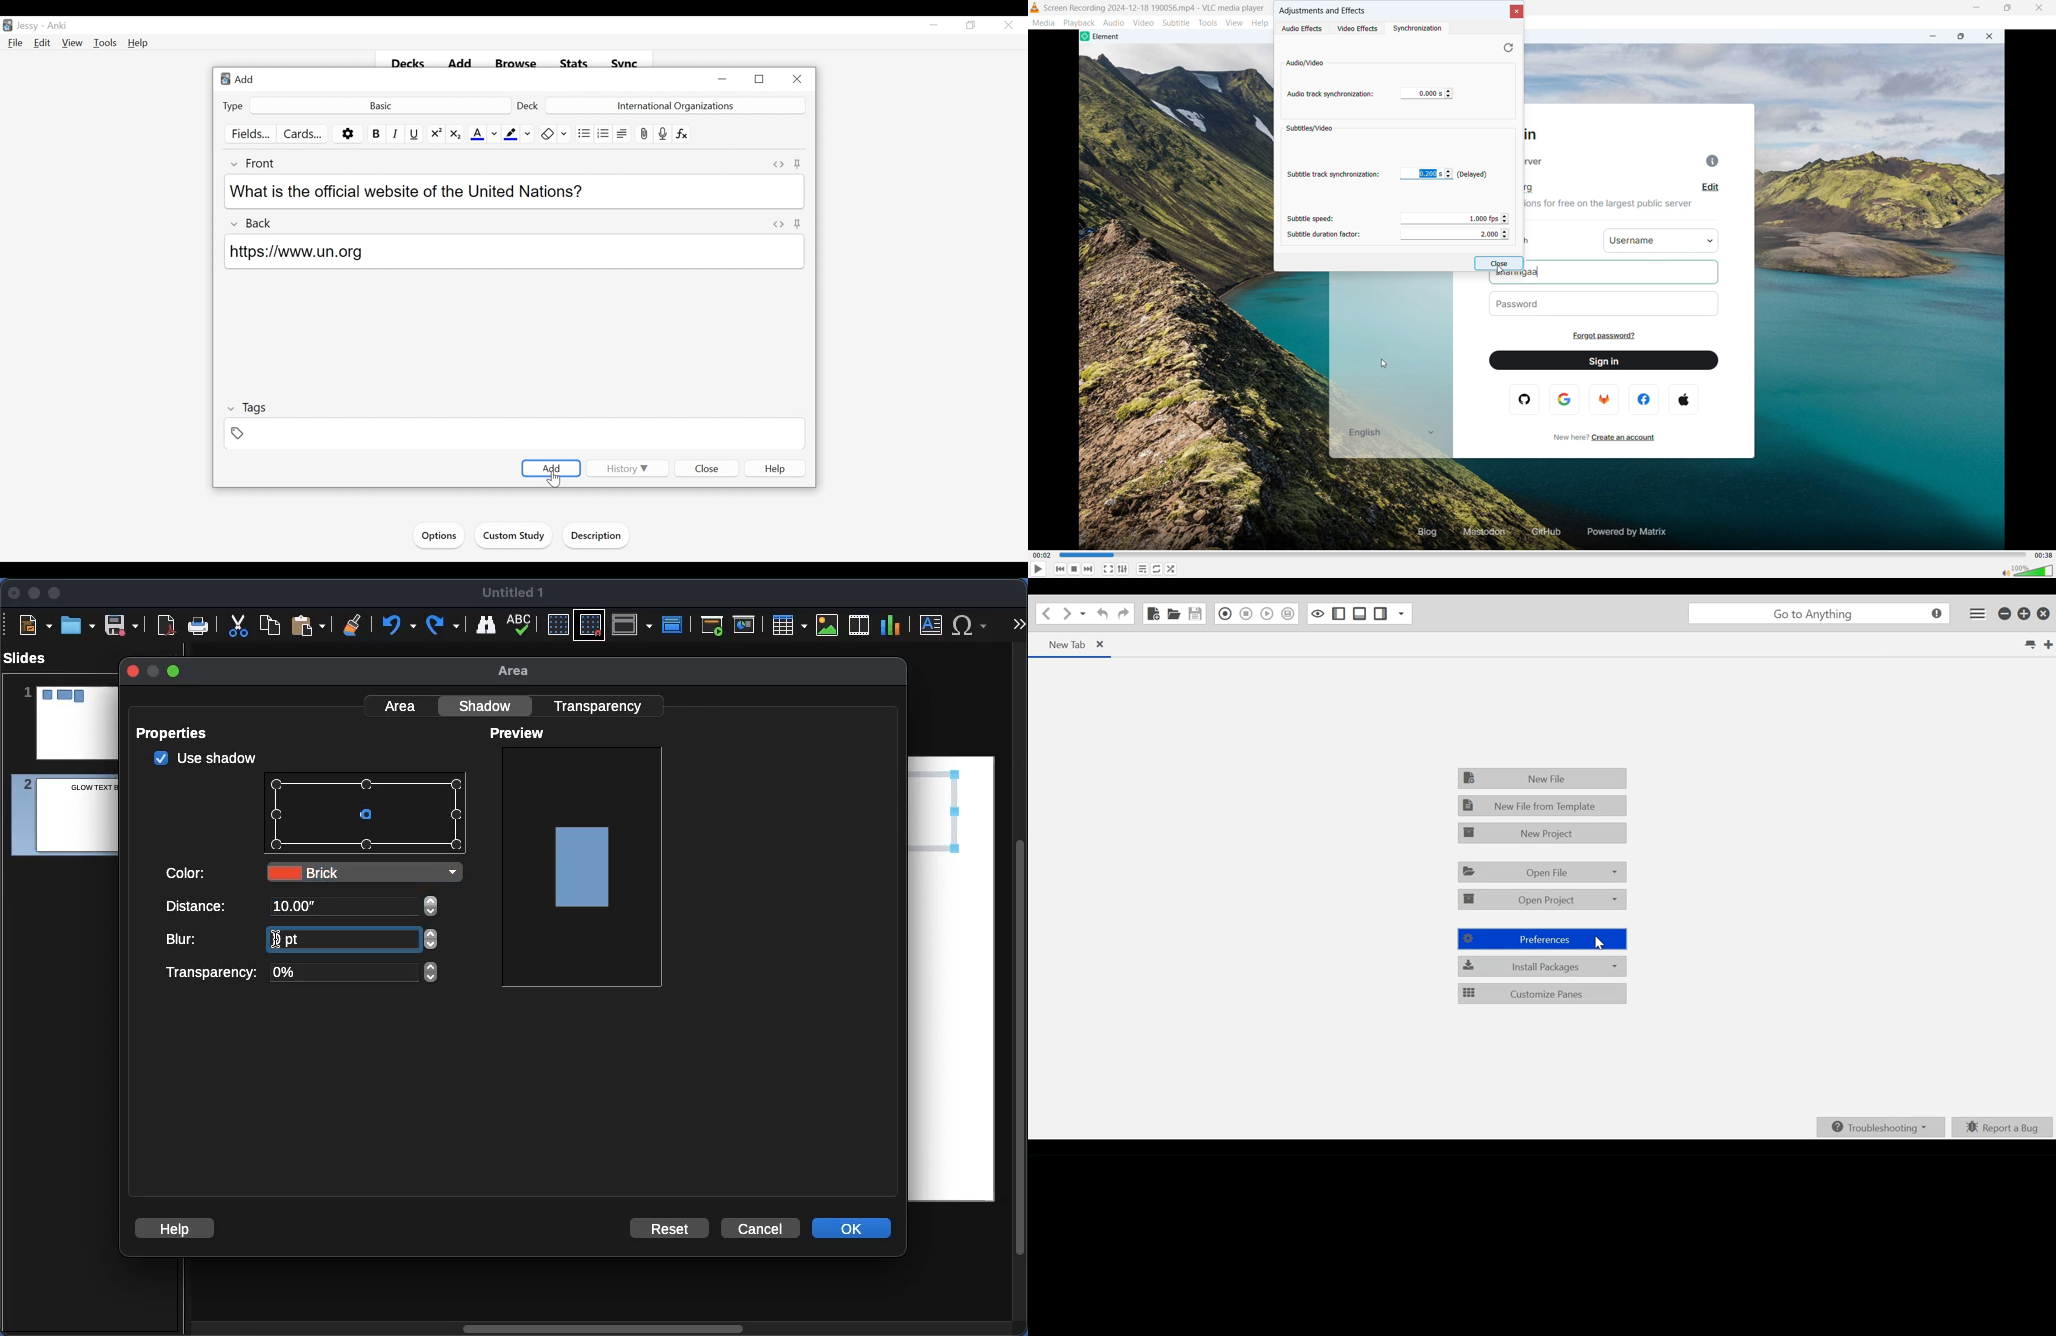 Image resolution: width=2072 pixels, height=1344 pixels. What do you see at coordinates (7, 26) in the screenshot?
I see `Anki Desktop icon` at bounding box center [7, 26].